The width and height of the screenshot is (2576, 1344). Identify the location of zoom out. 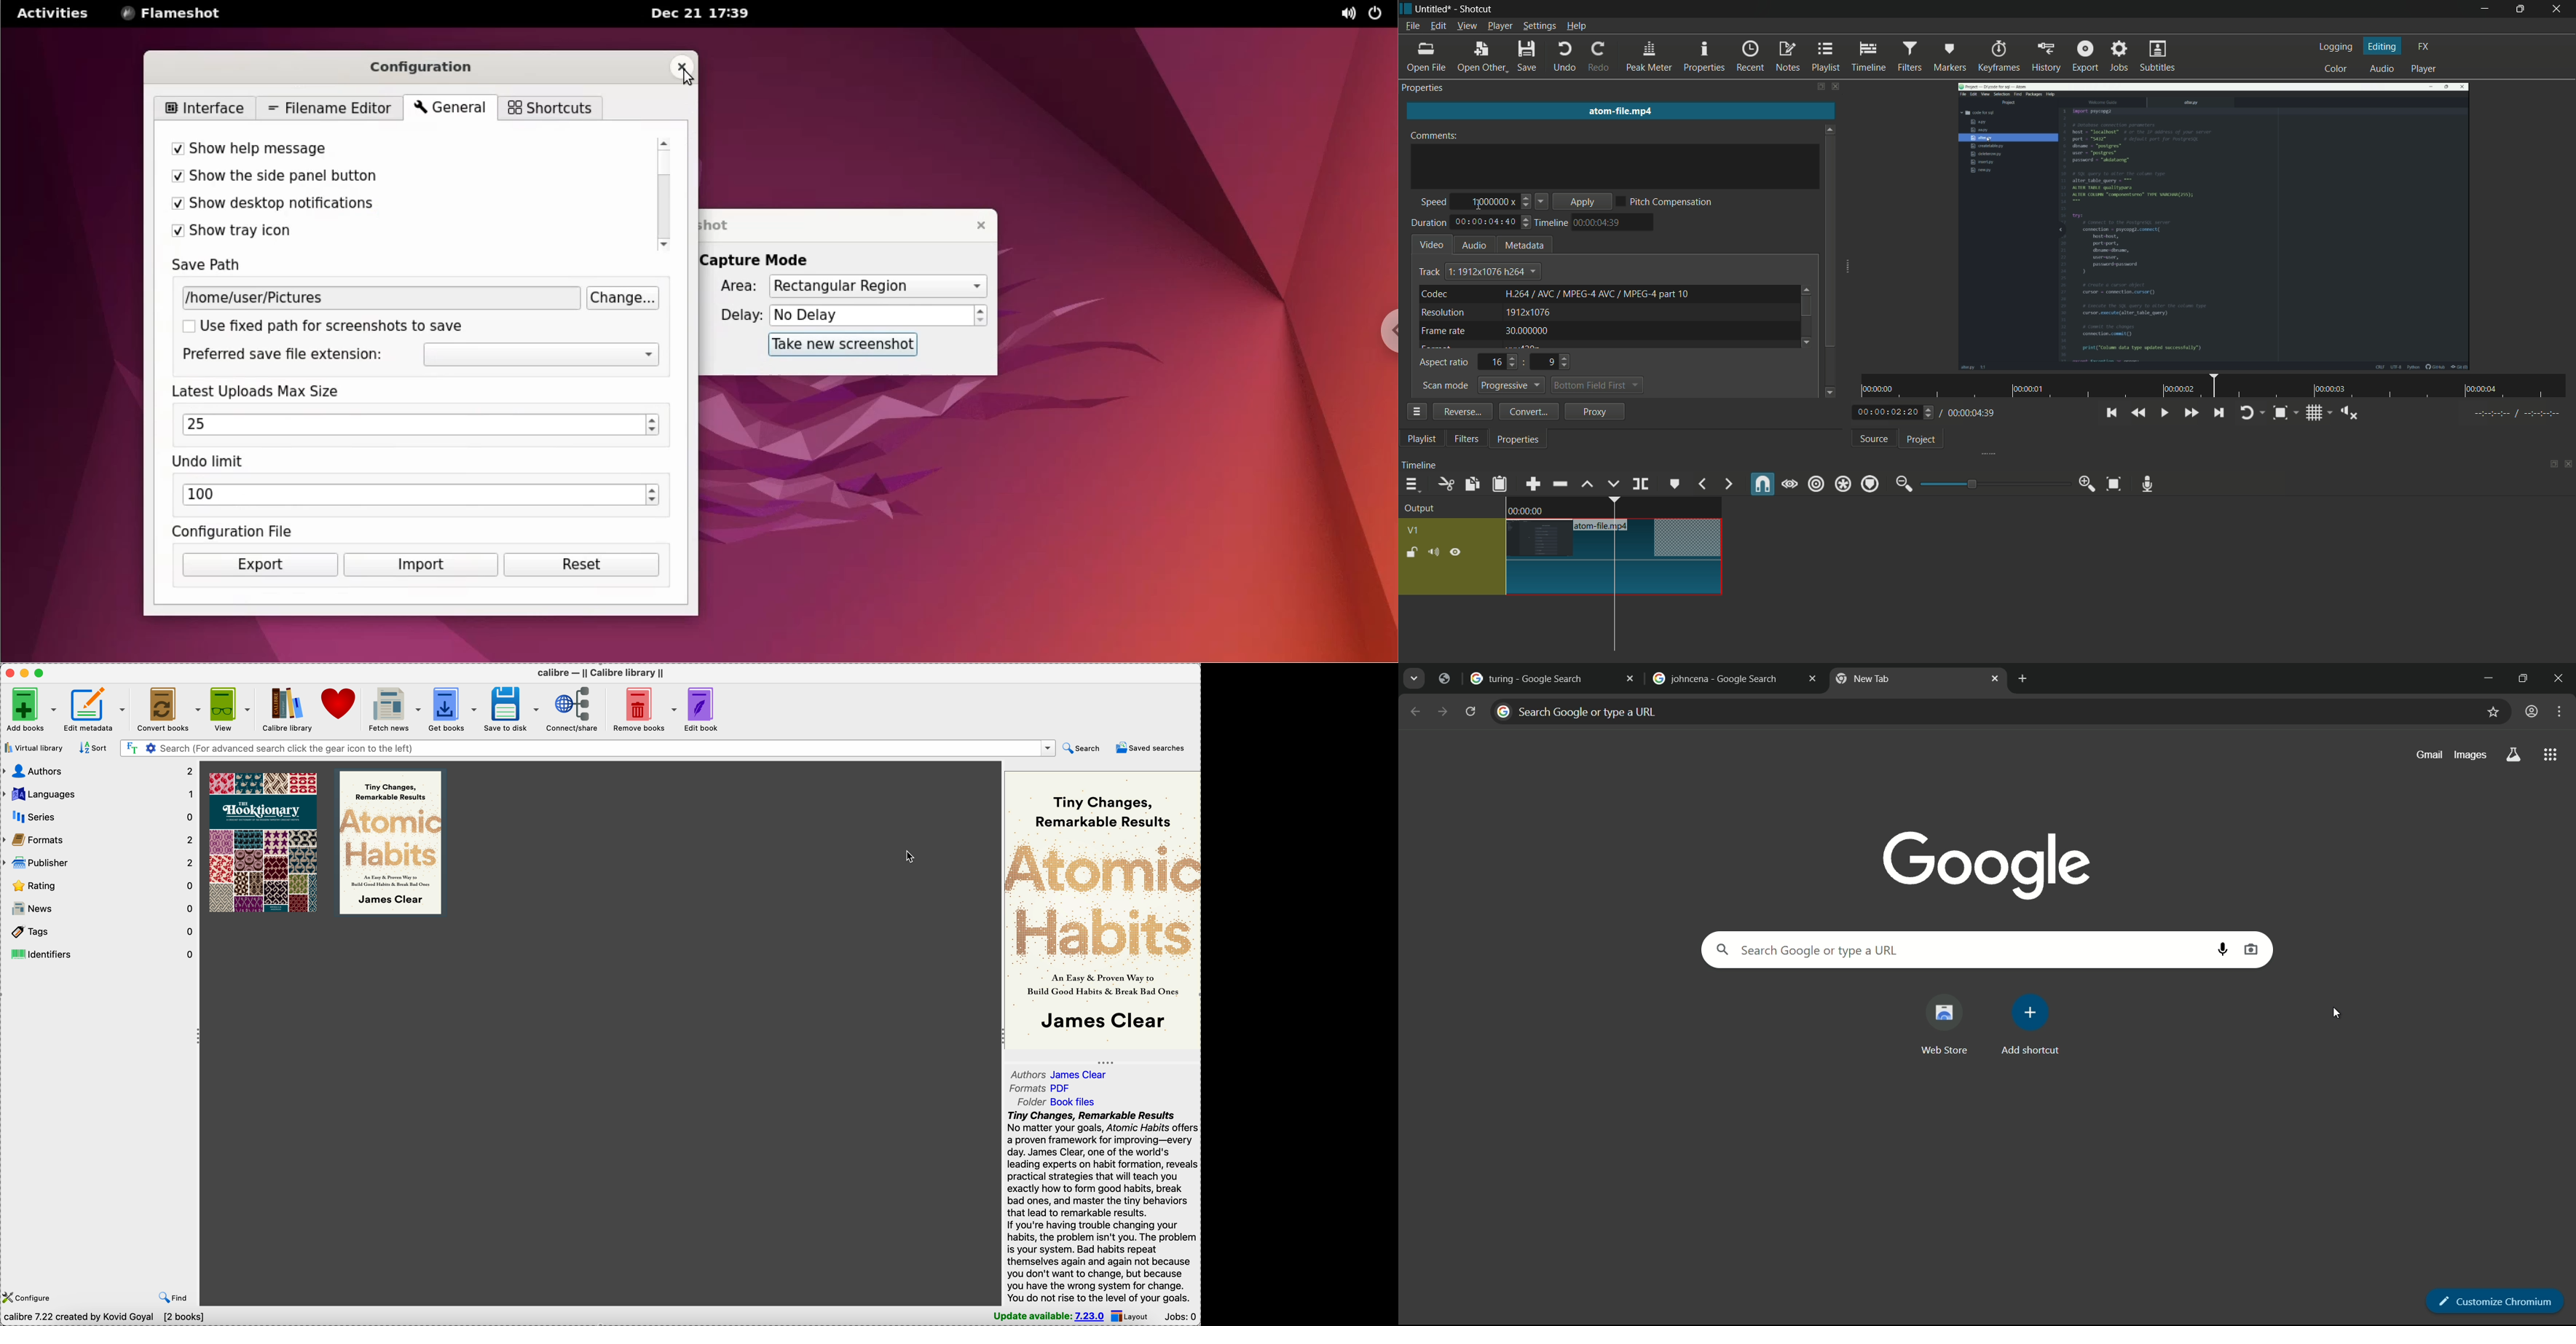
(1904, 484).